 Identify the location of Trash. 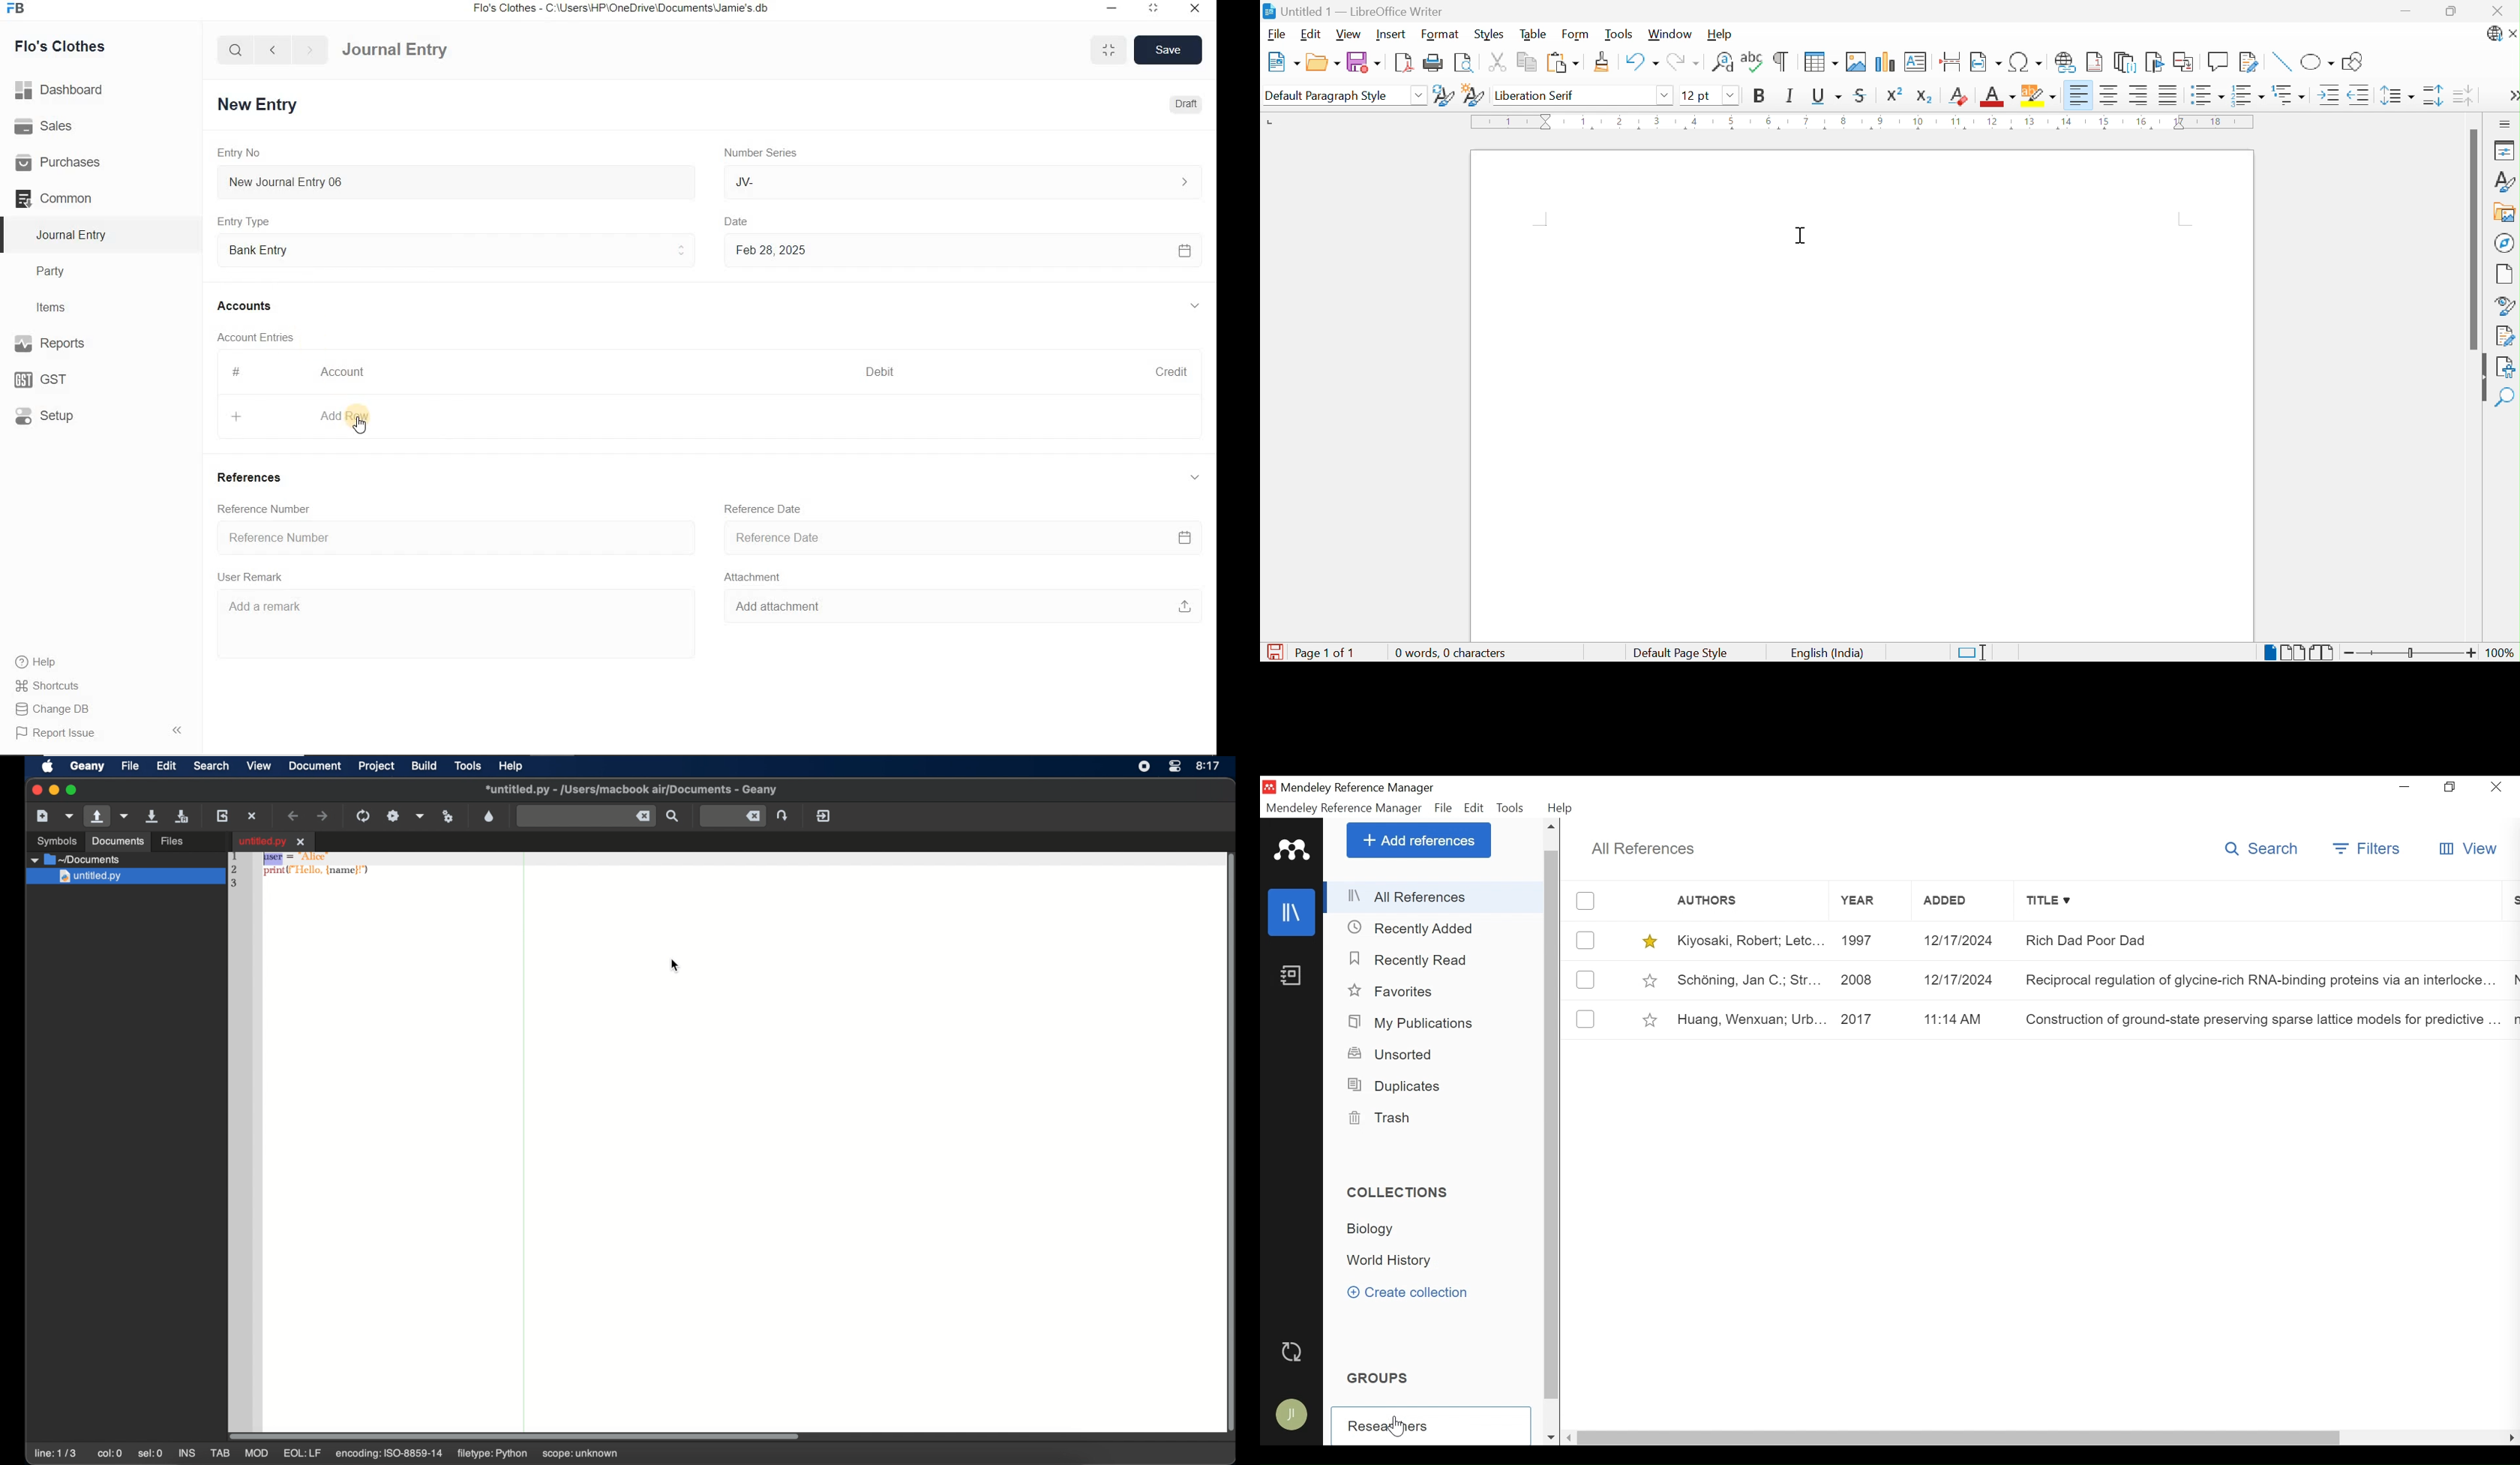
(1384, 1118).